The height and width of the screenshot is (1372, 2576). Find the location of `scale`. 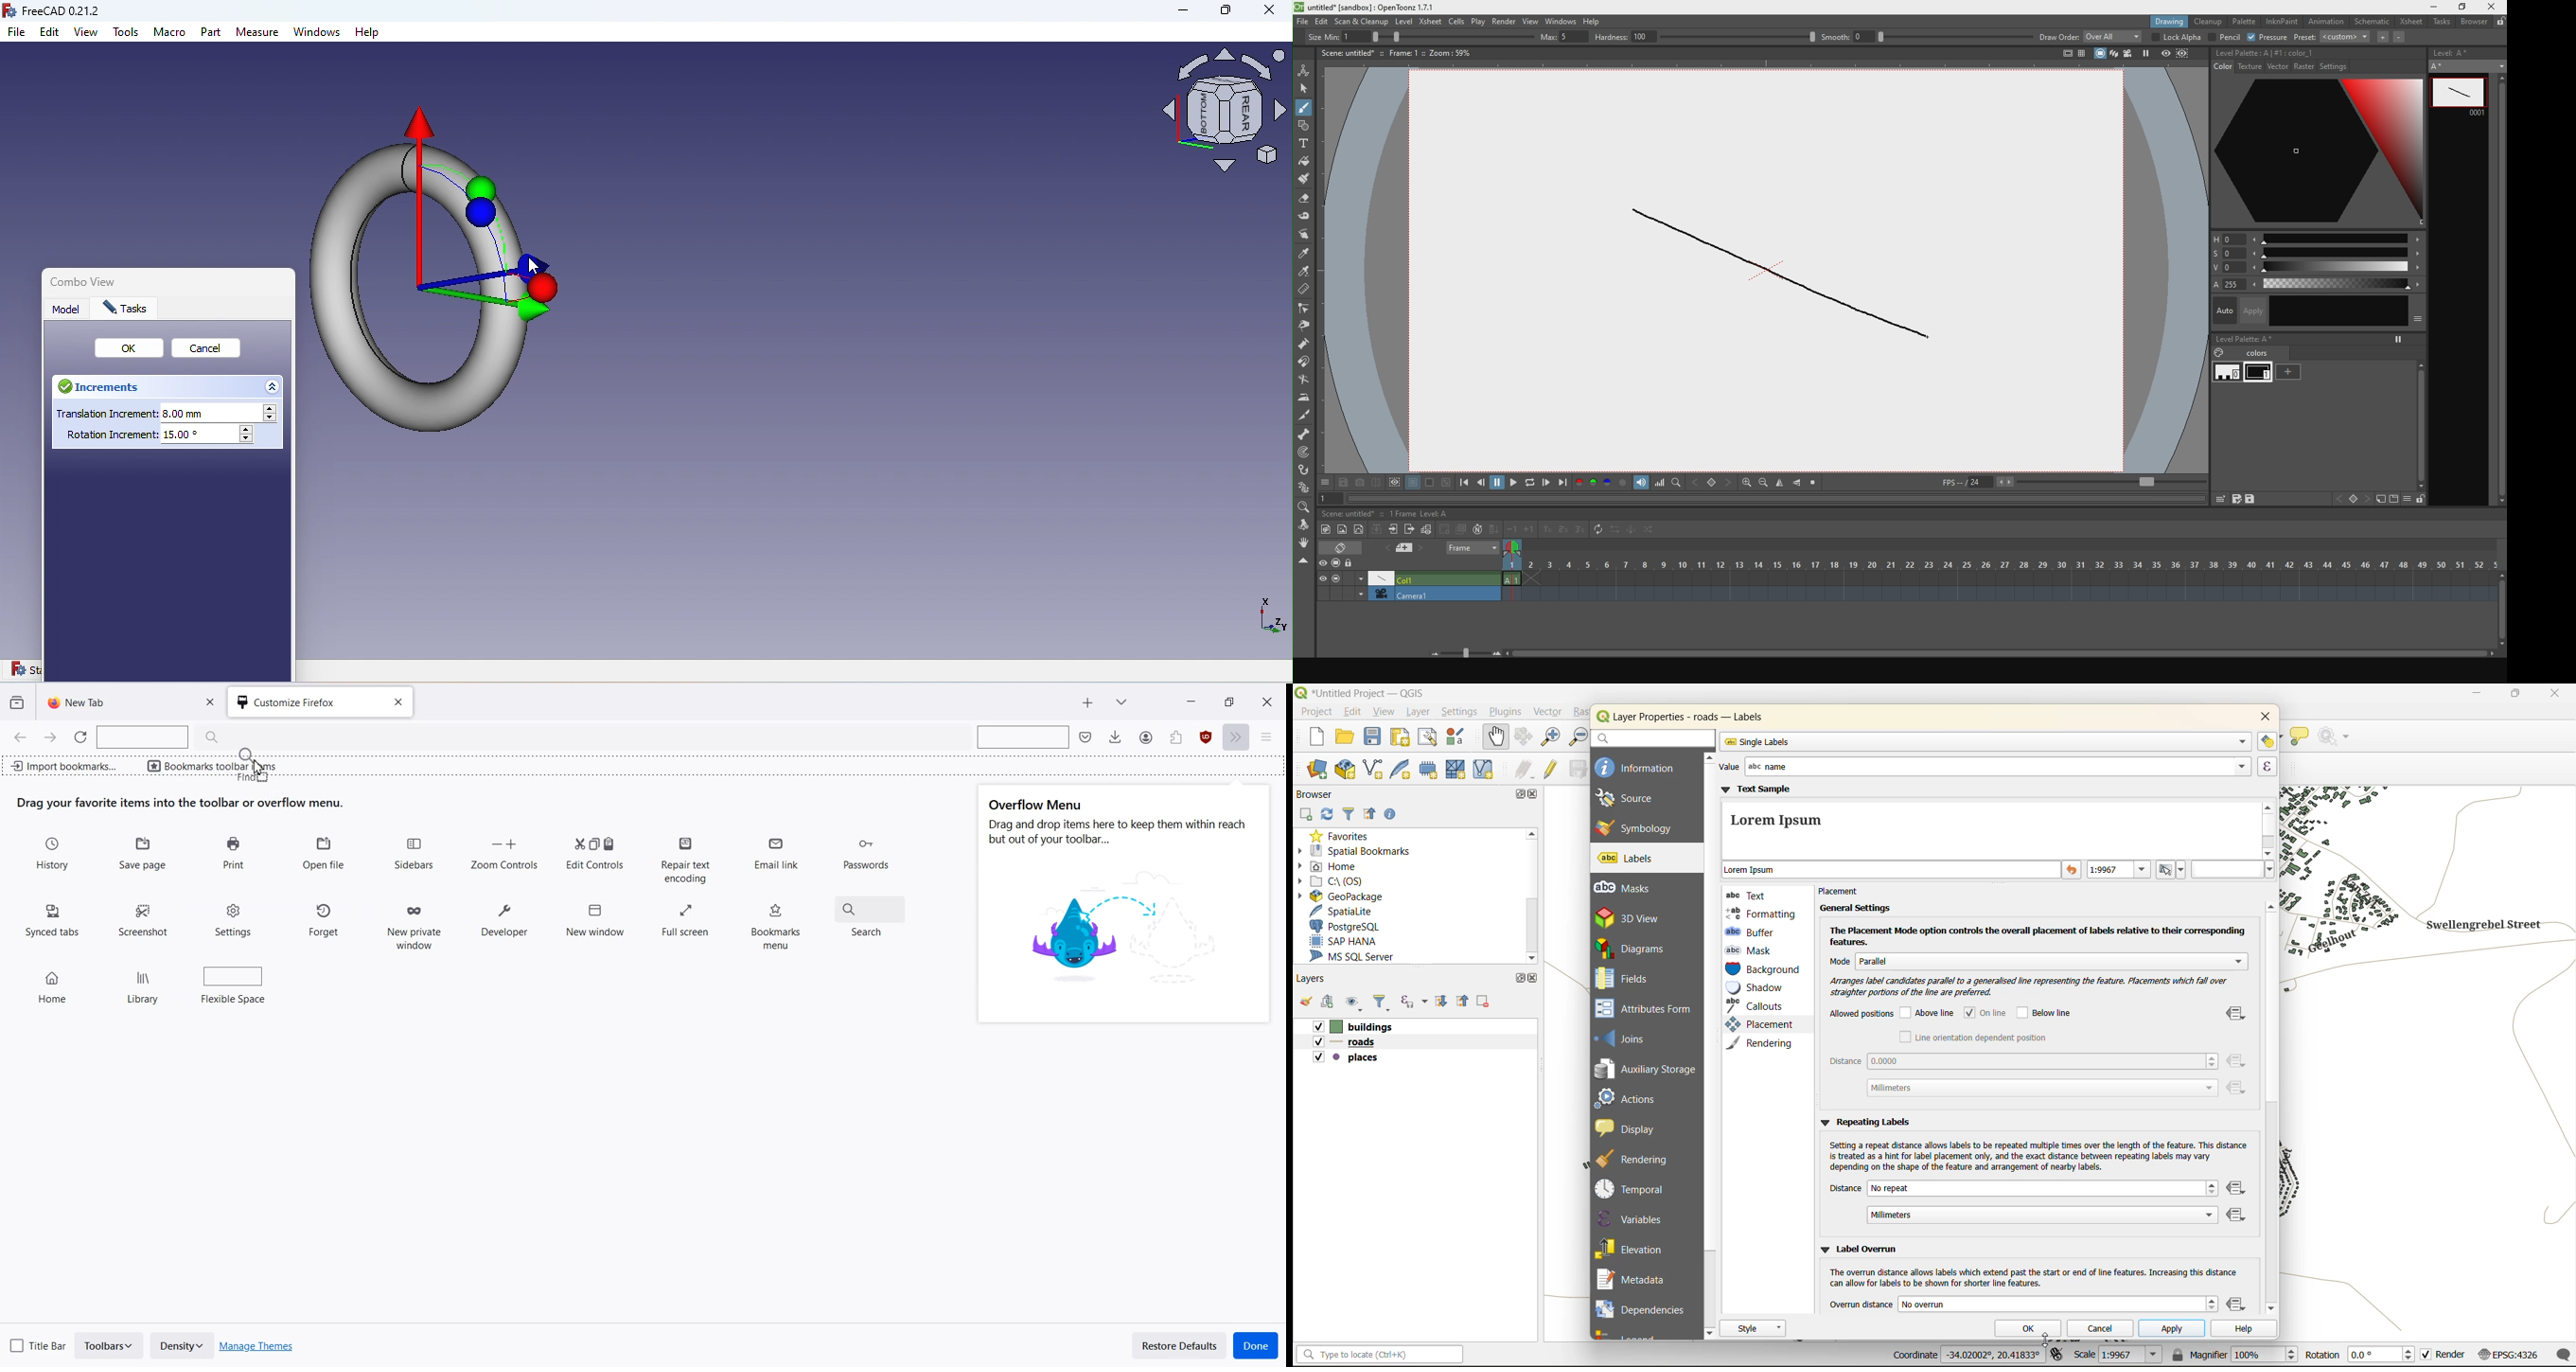

scale is located at coordinates (2118, 1356).